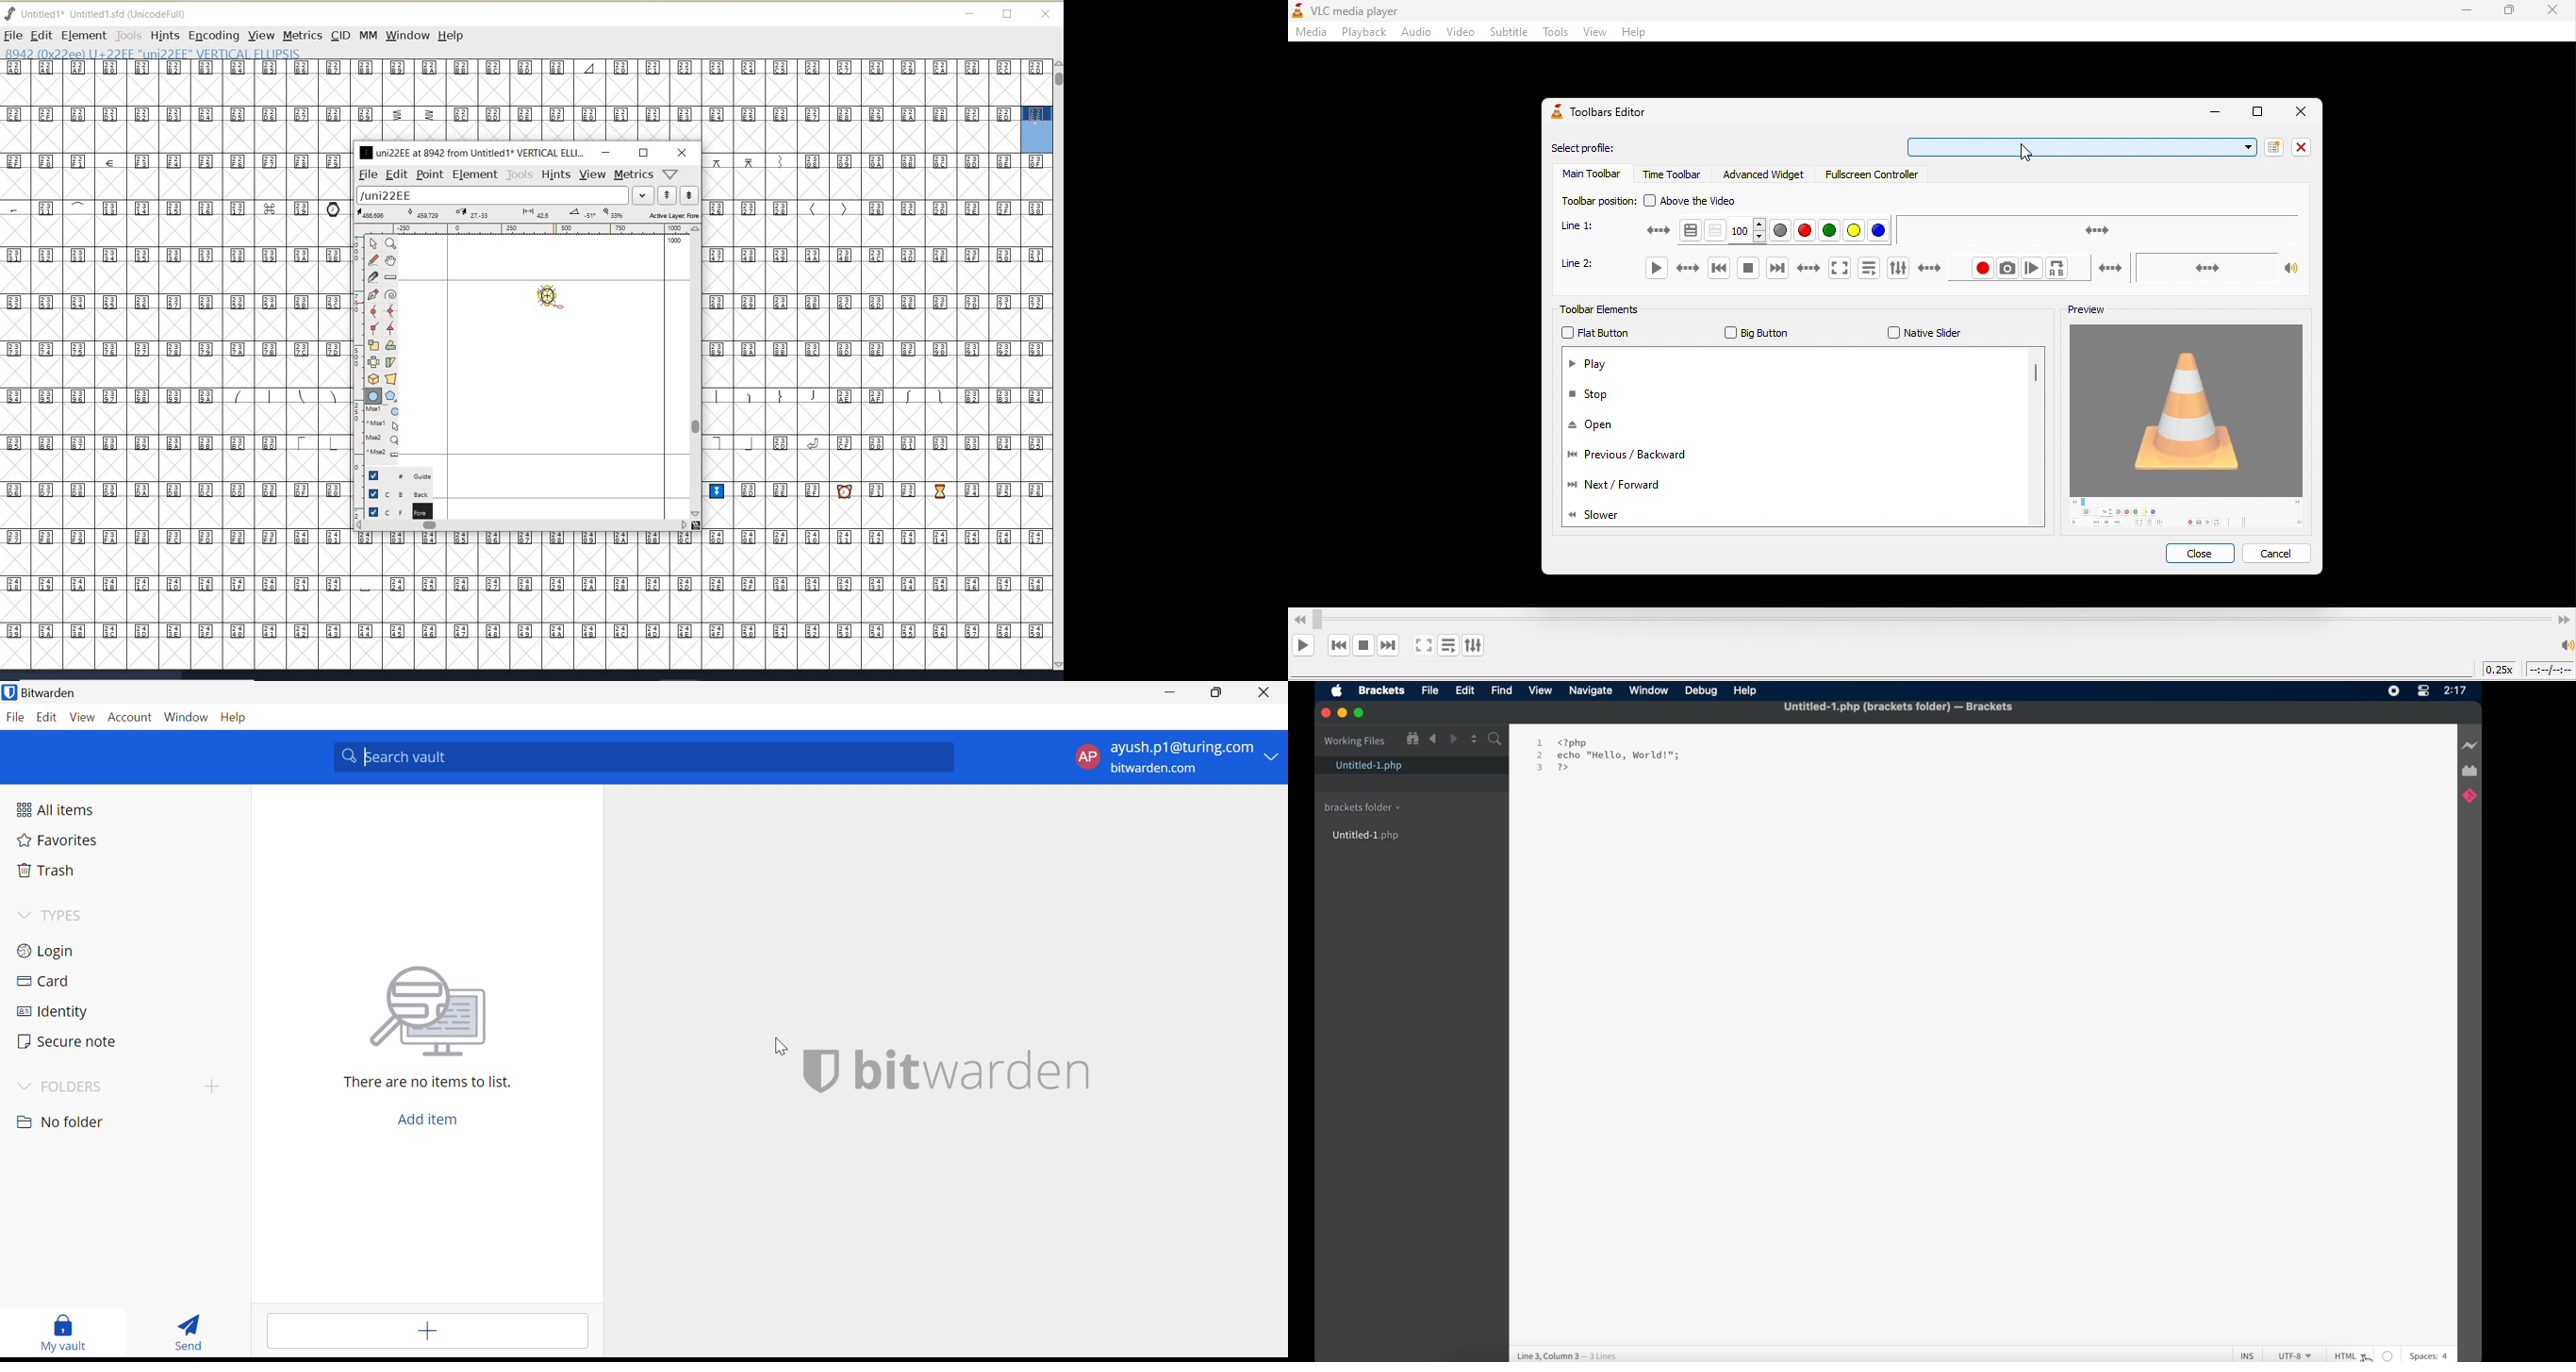  Describe the element at coordinates (1613, 757) in the screenshot. I see `1 <?php
2 echo "Hello, World!";
3 [4d` at that location.